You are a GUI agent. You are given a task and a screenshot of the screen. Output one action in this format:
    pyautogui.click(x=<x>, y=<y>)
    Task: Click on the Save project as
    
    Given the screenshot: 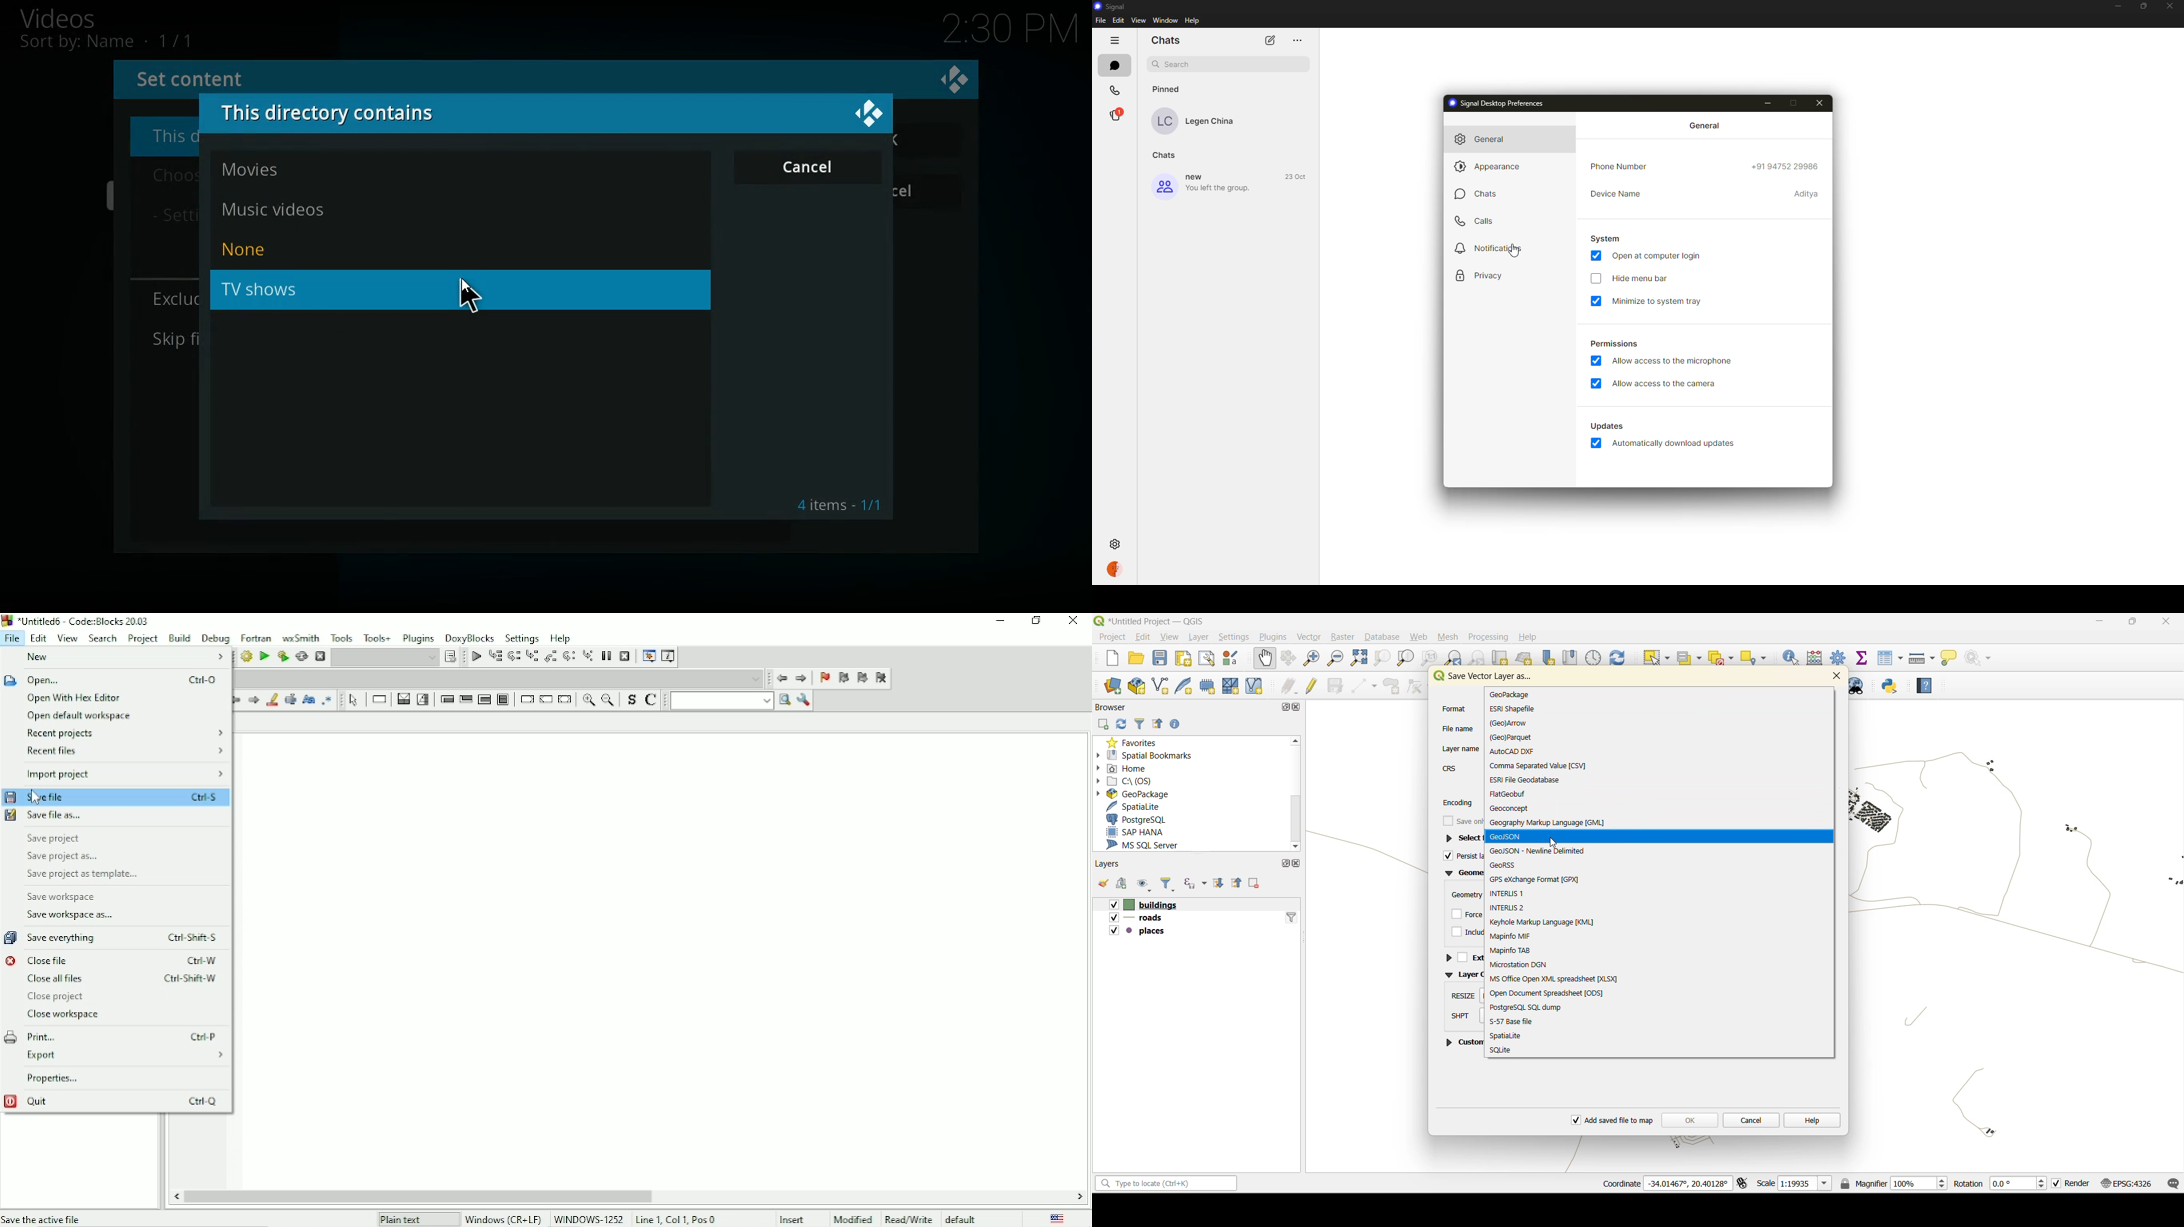 What is the action you would take?
    pyautogui.click(x=65, y=856)
    